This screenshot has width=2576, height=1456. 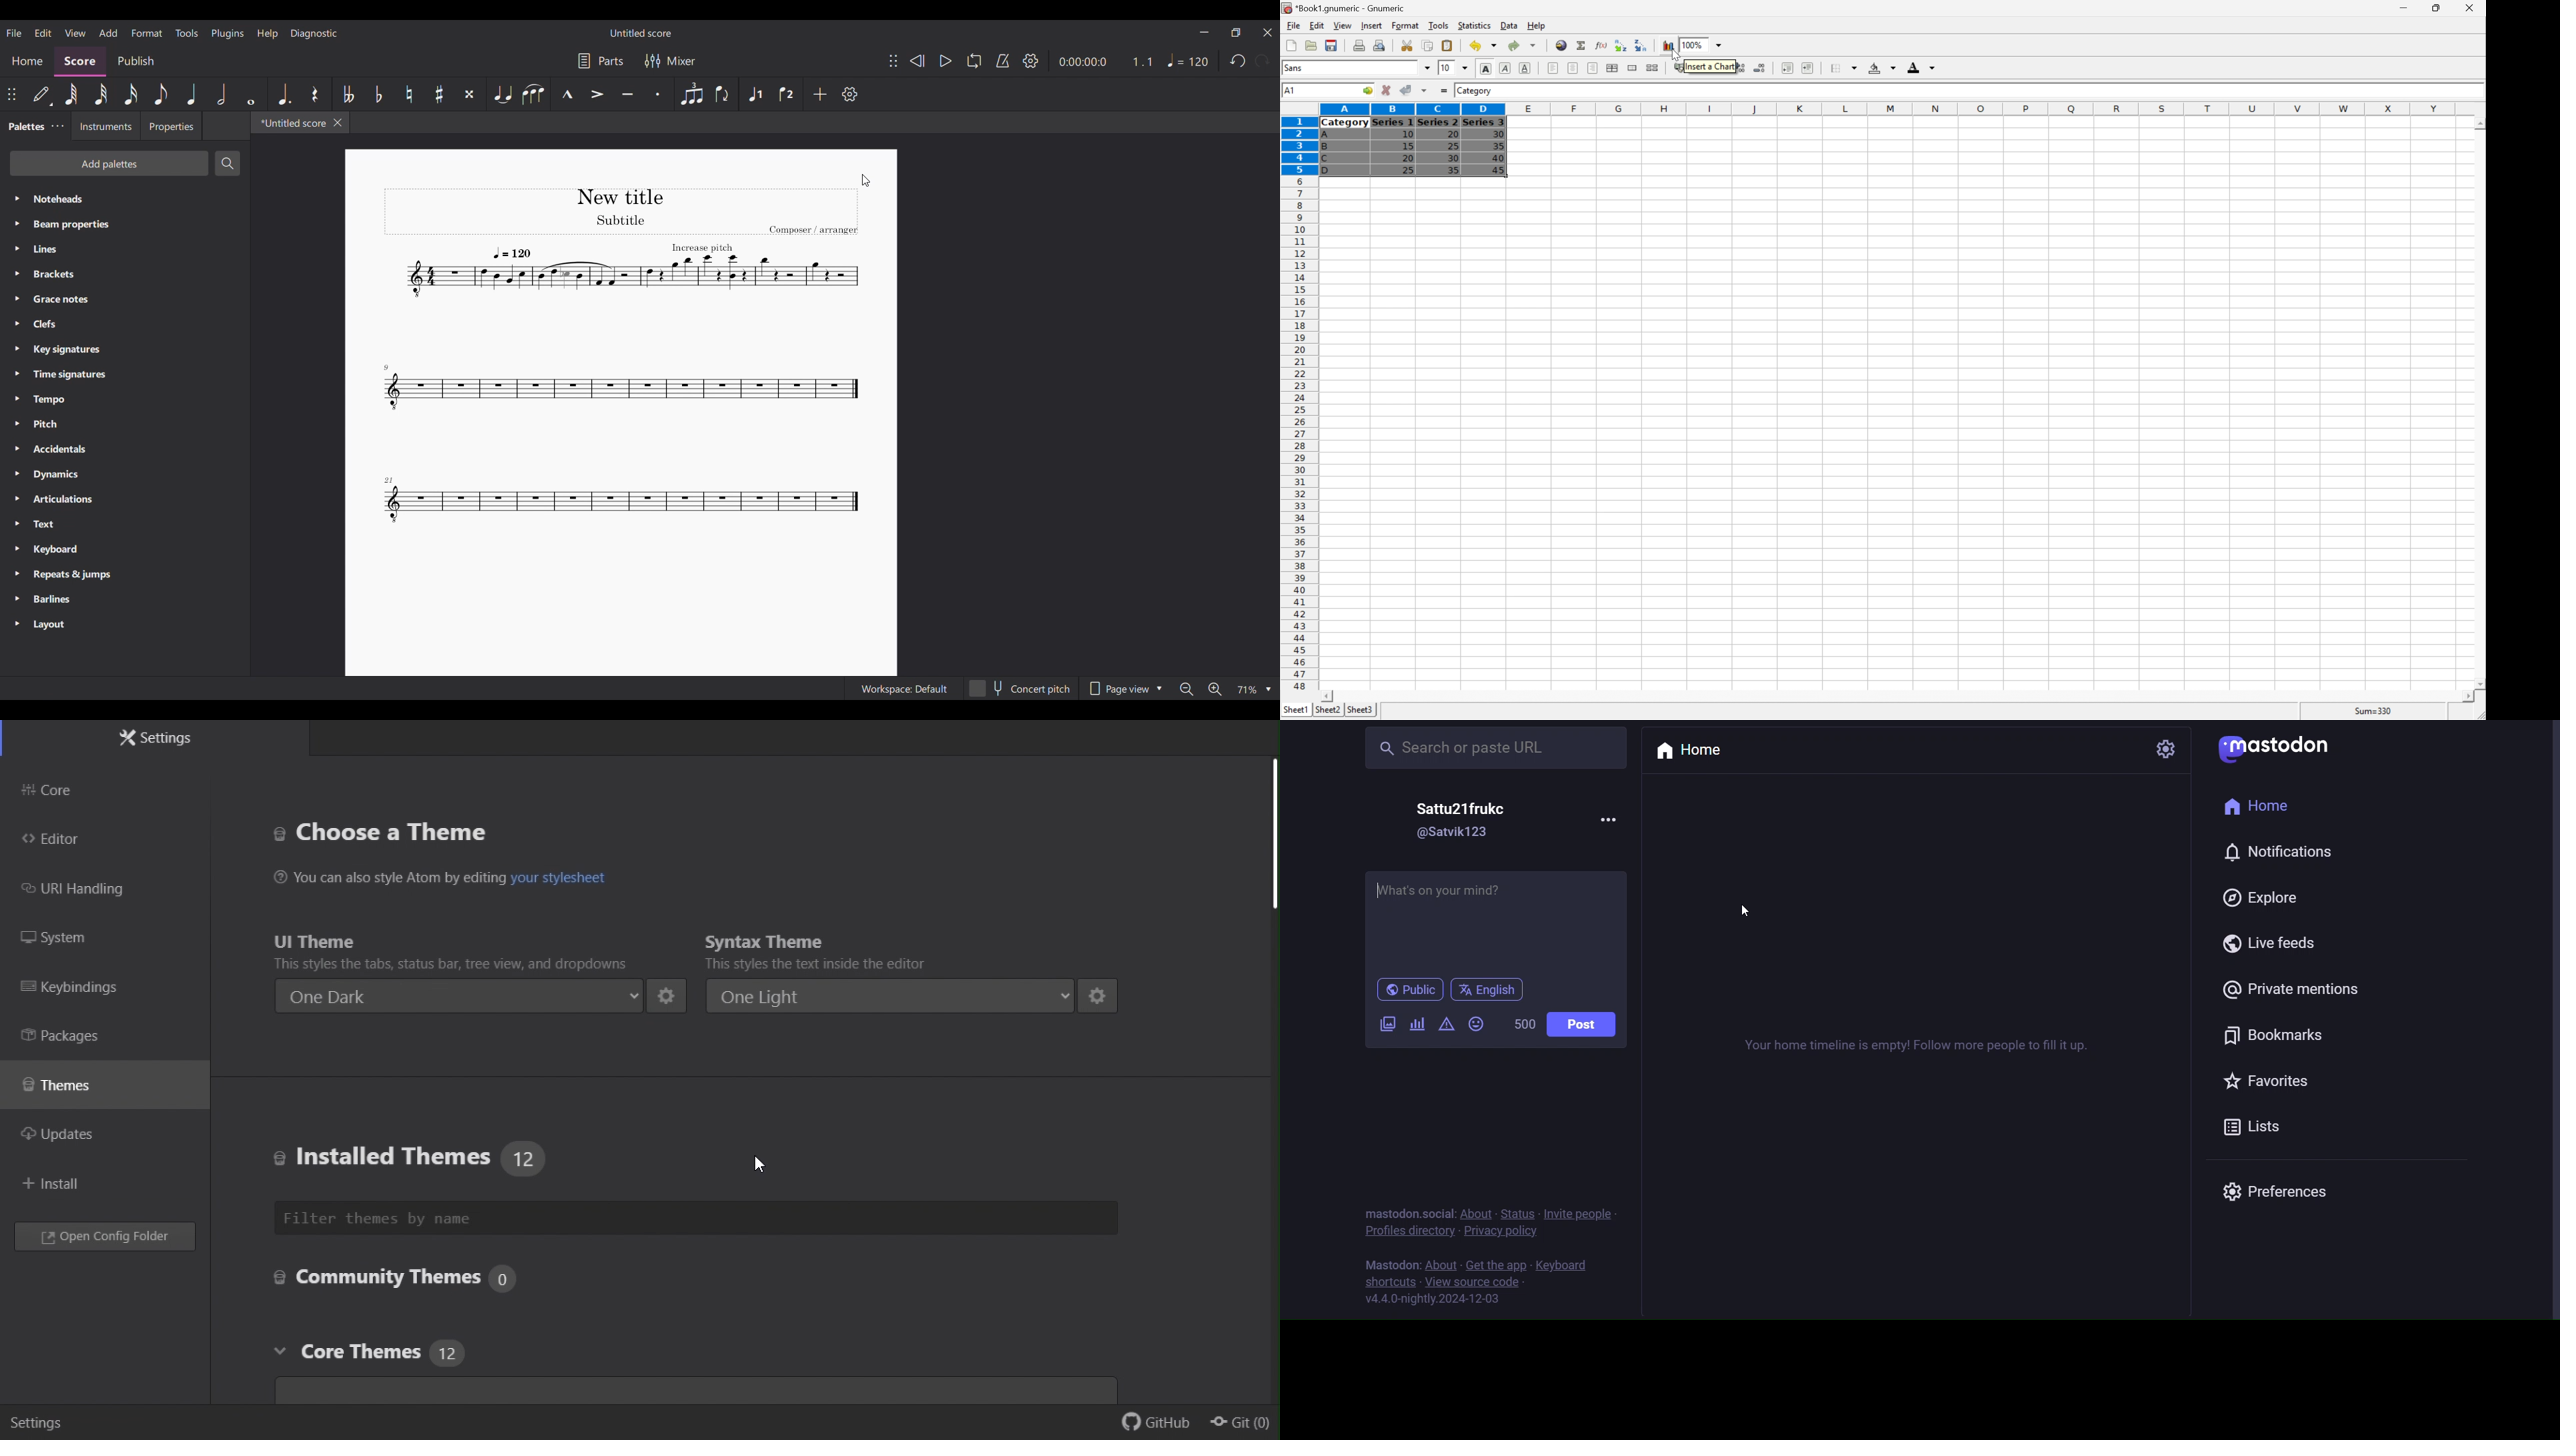 I want to click on Minimize, so click(x=2401, y=8).